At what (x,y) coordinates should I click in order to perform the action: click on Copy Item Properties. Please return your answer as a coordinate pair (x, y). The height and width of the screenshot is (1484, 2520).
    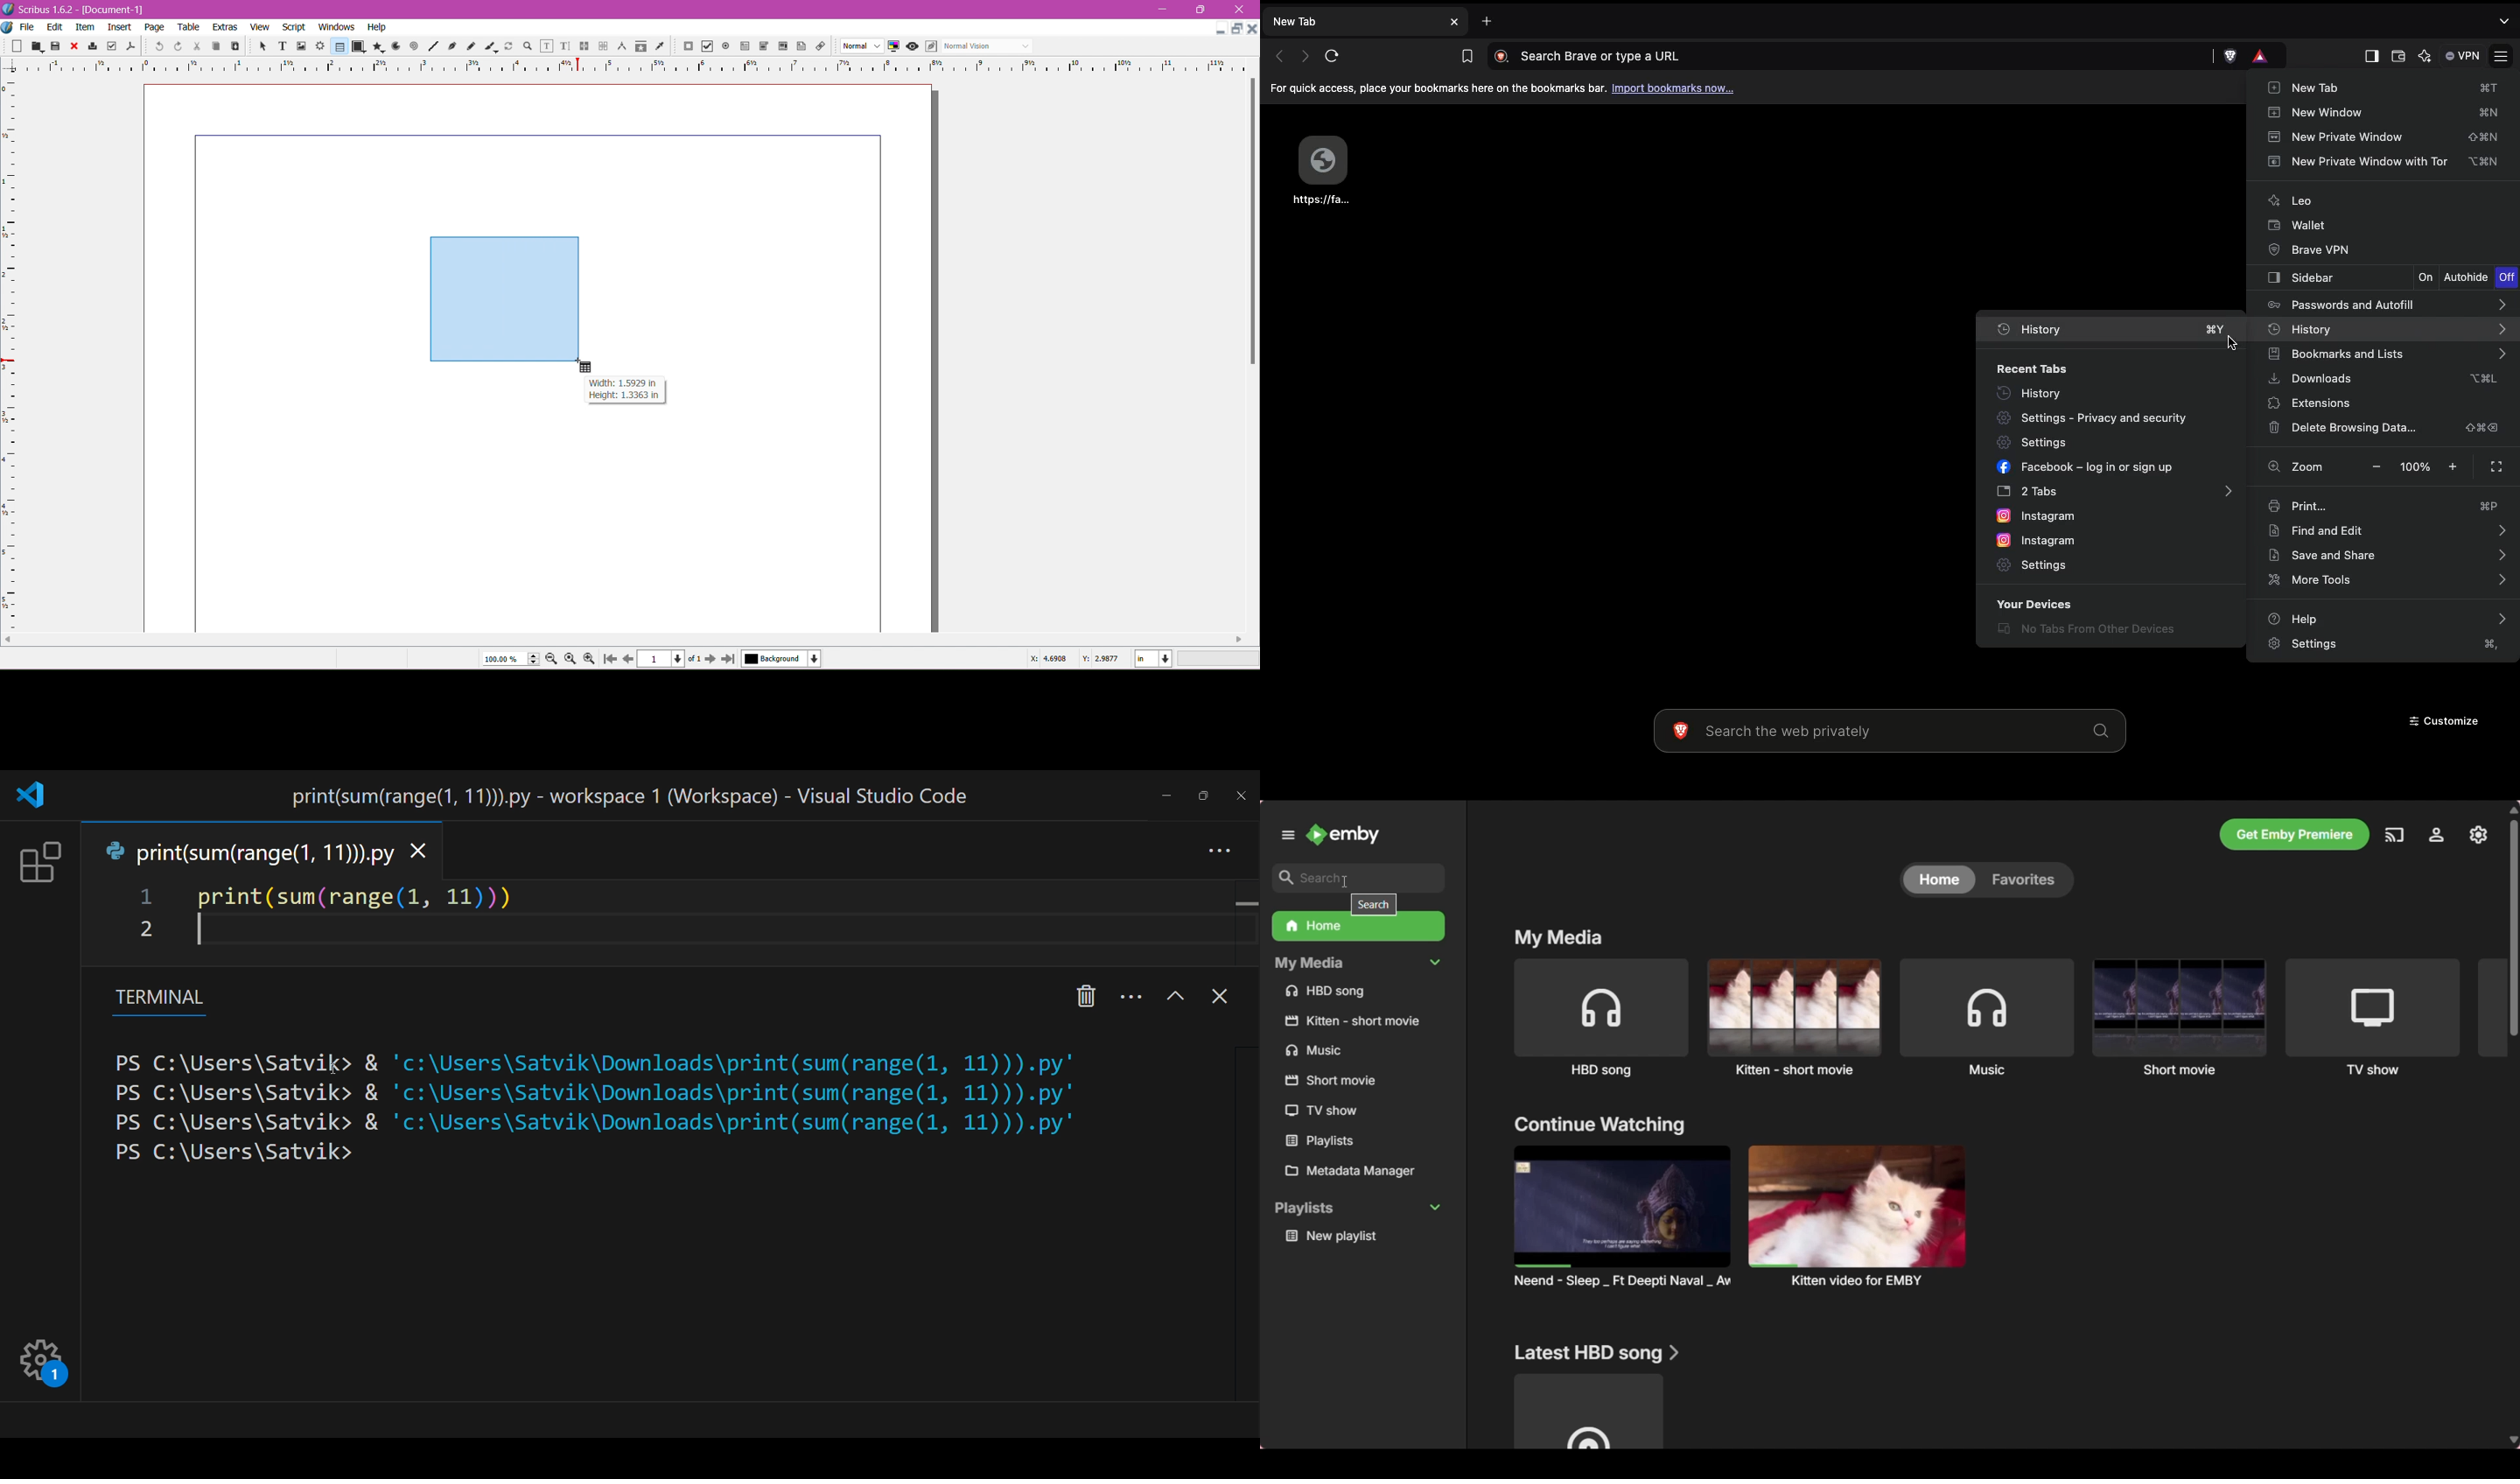
    Looking at the image, I should click on (640, 45).